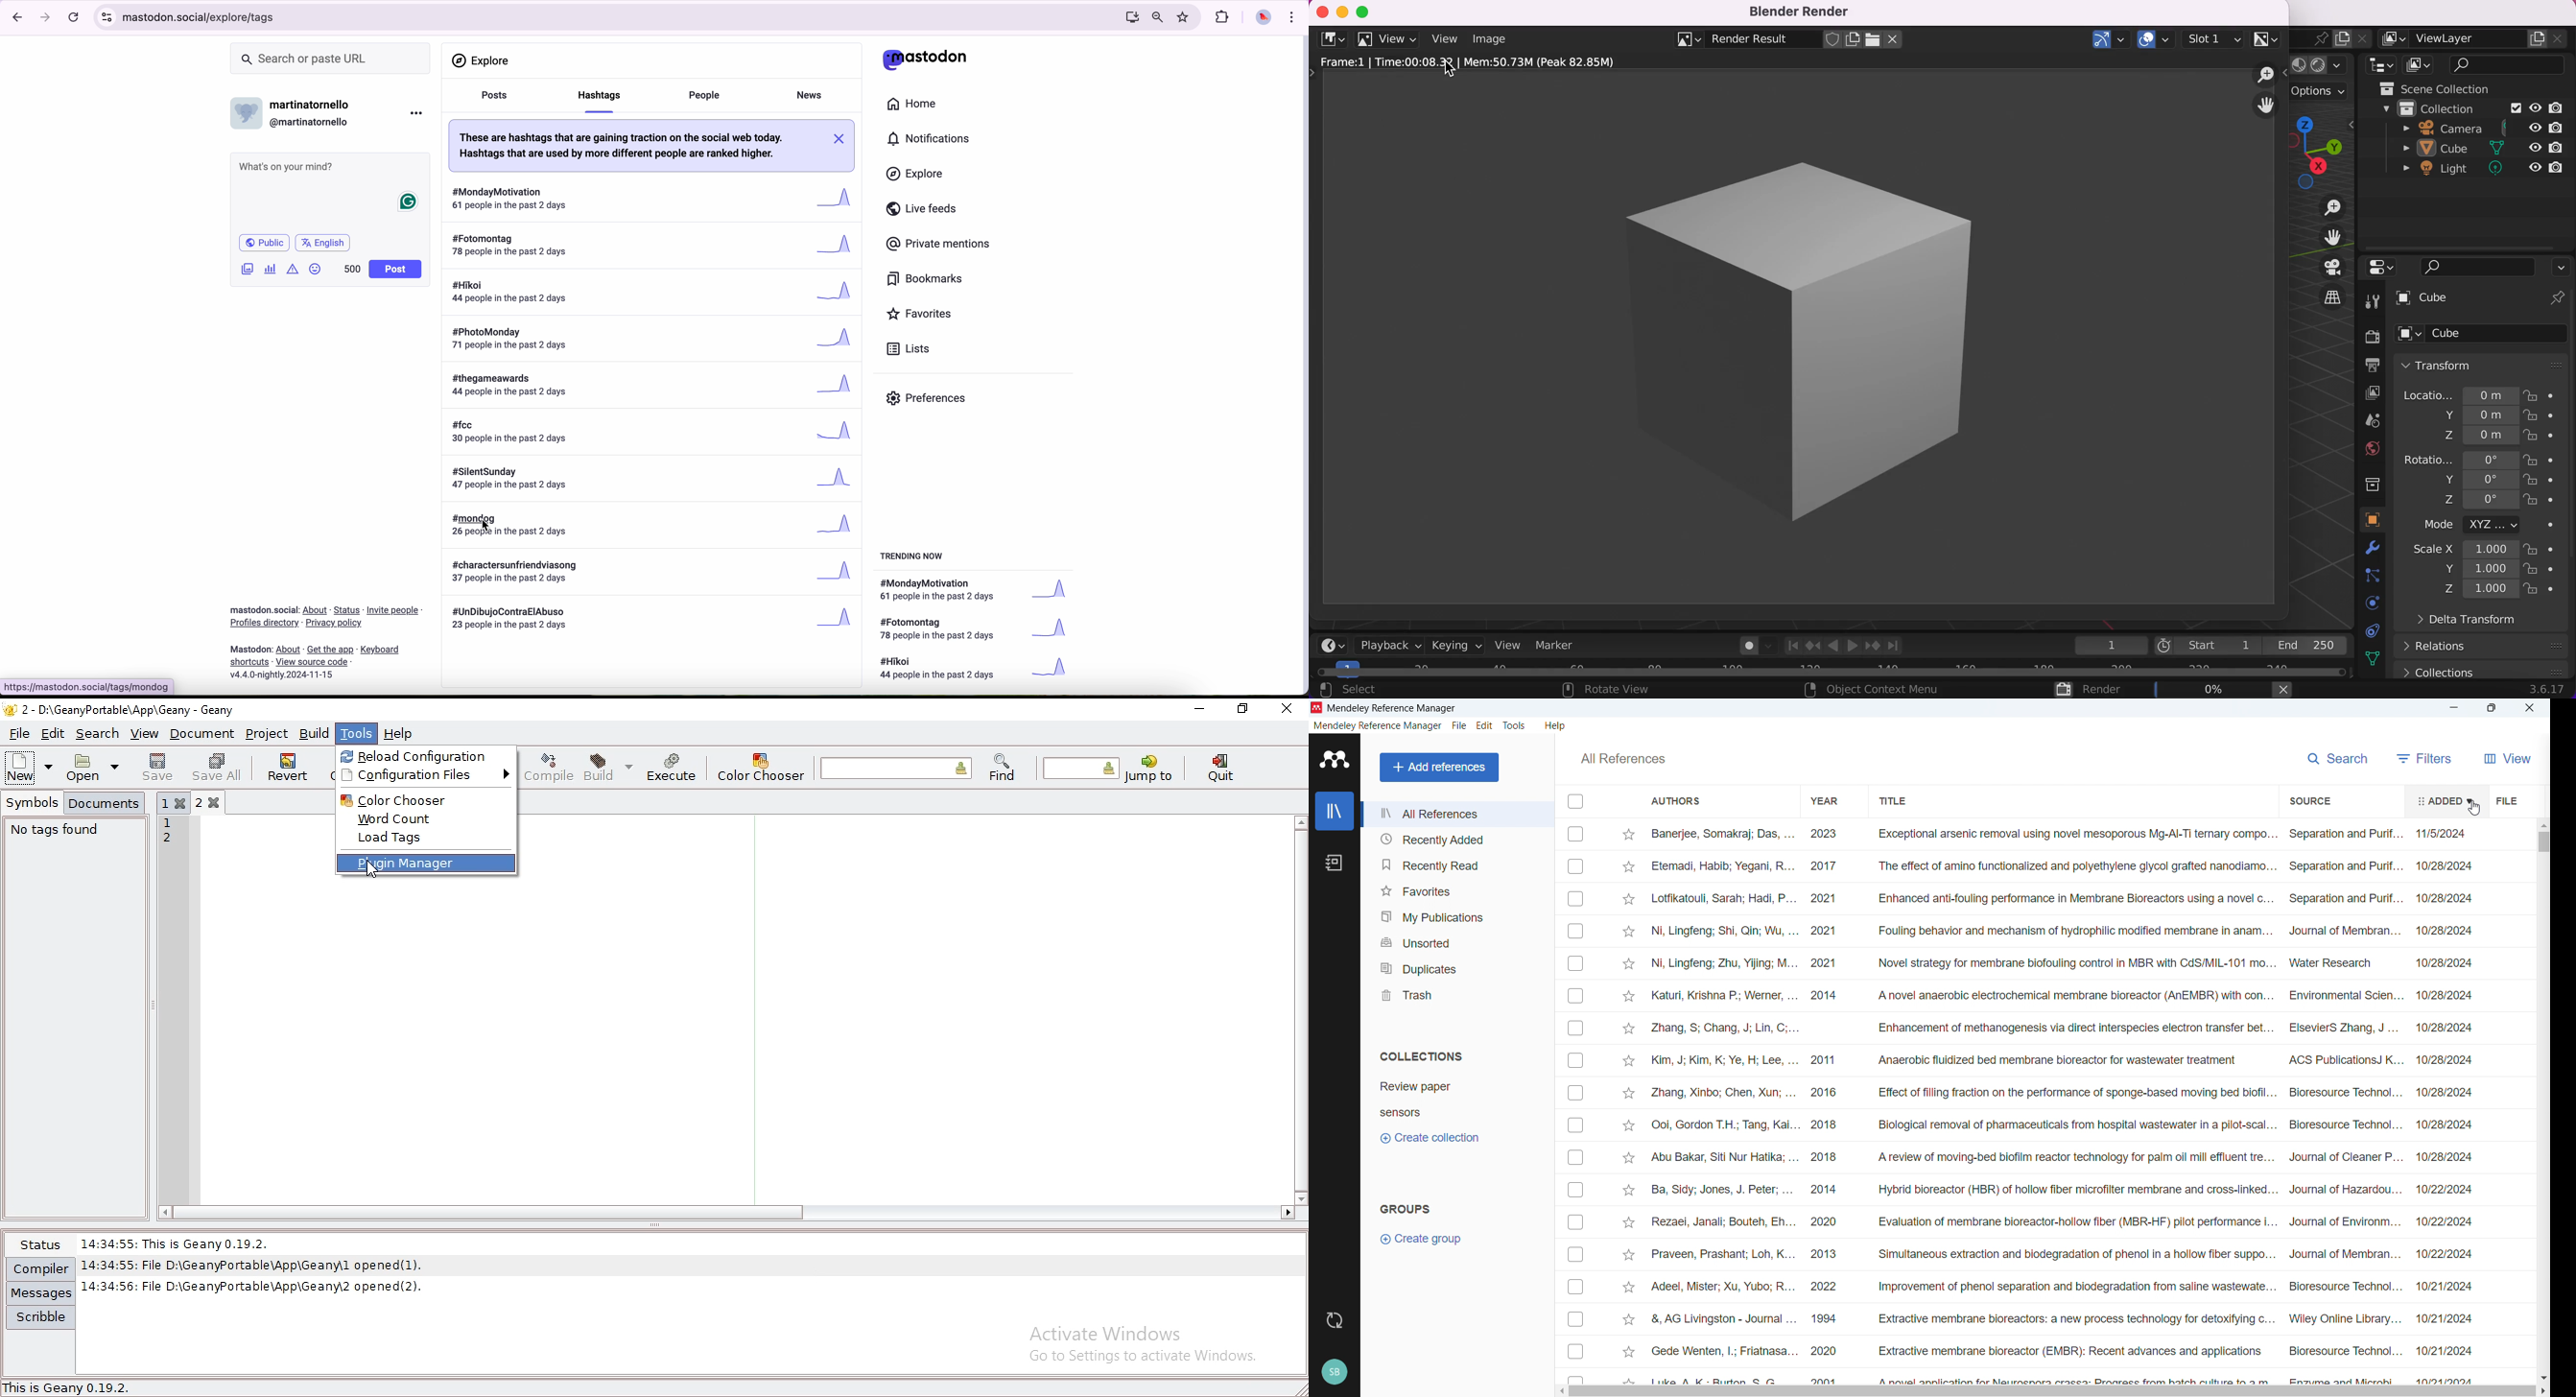 The height and width of the screenshot is (1400, 2576). What do you see at coordinates (86, 687) in the screenshot?
I see `URL` at bounding box center [86, 687].